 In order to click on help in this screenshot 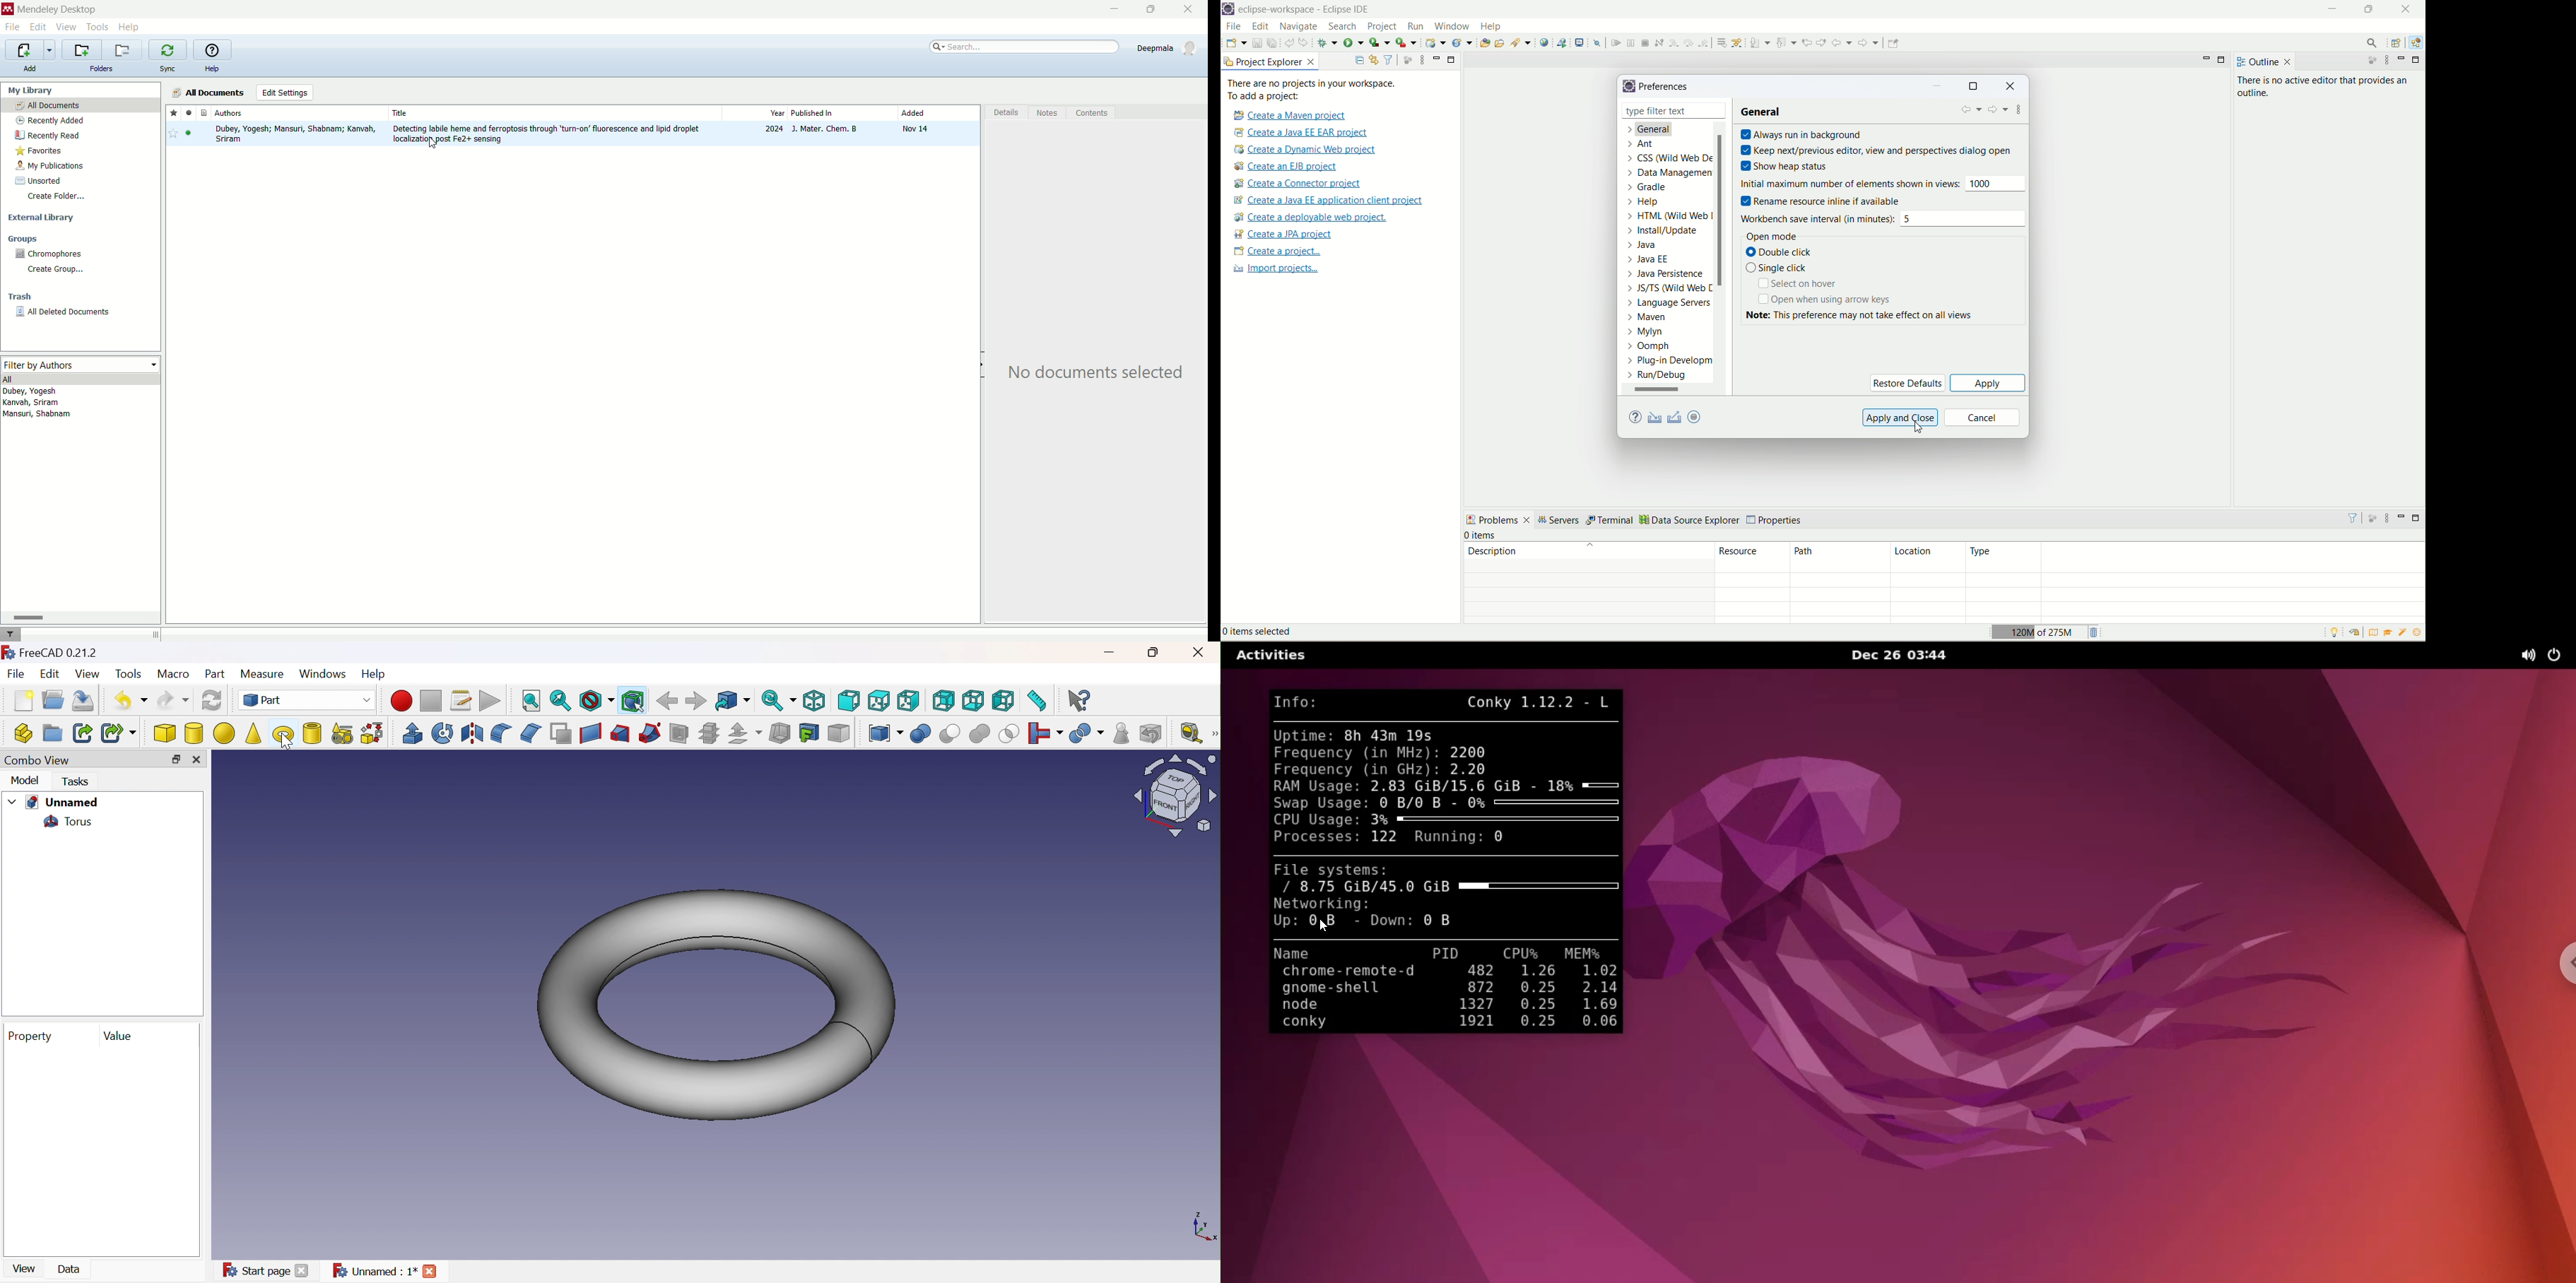, I will do `click(1492, 26)`.